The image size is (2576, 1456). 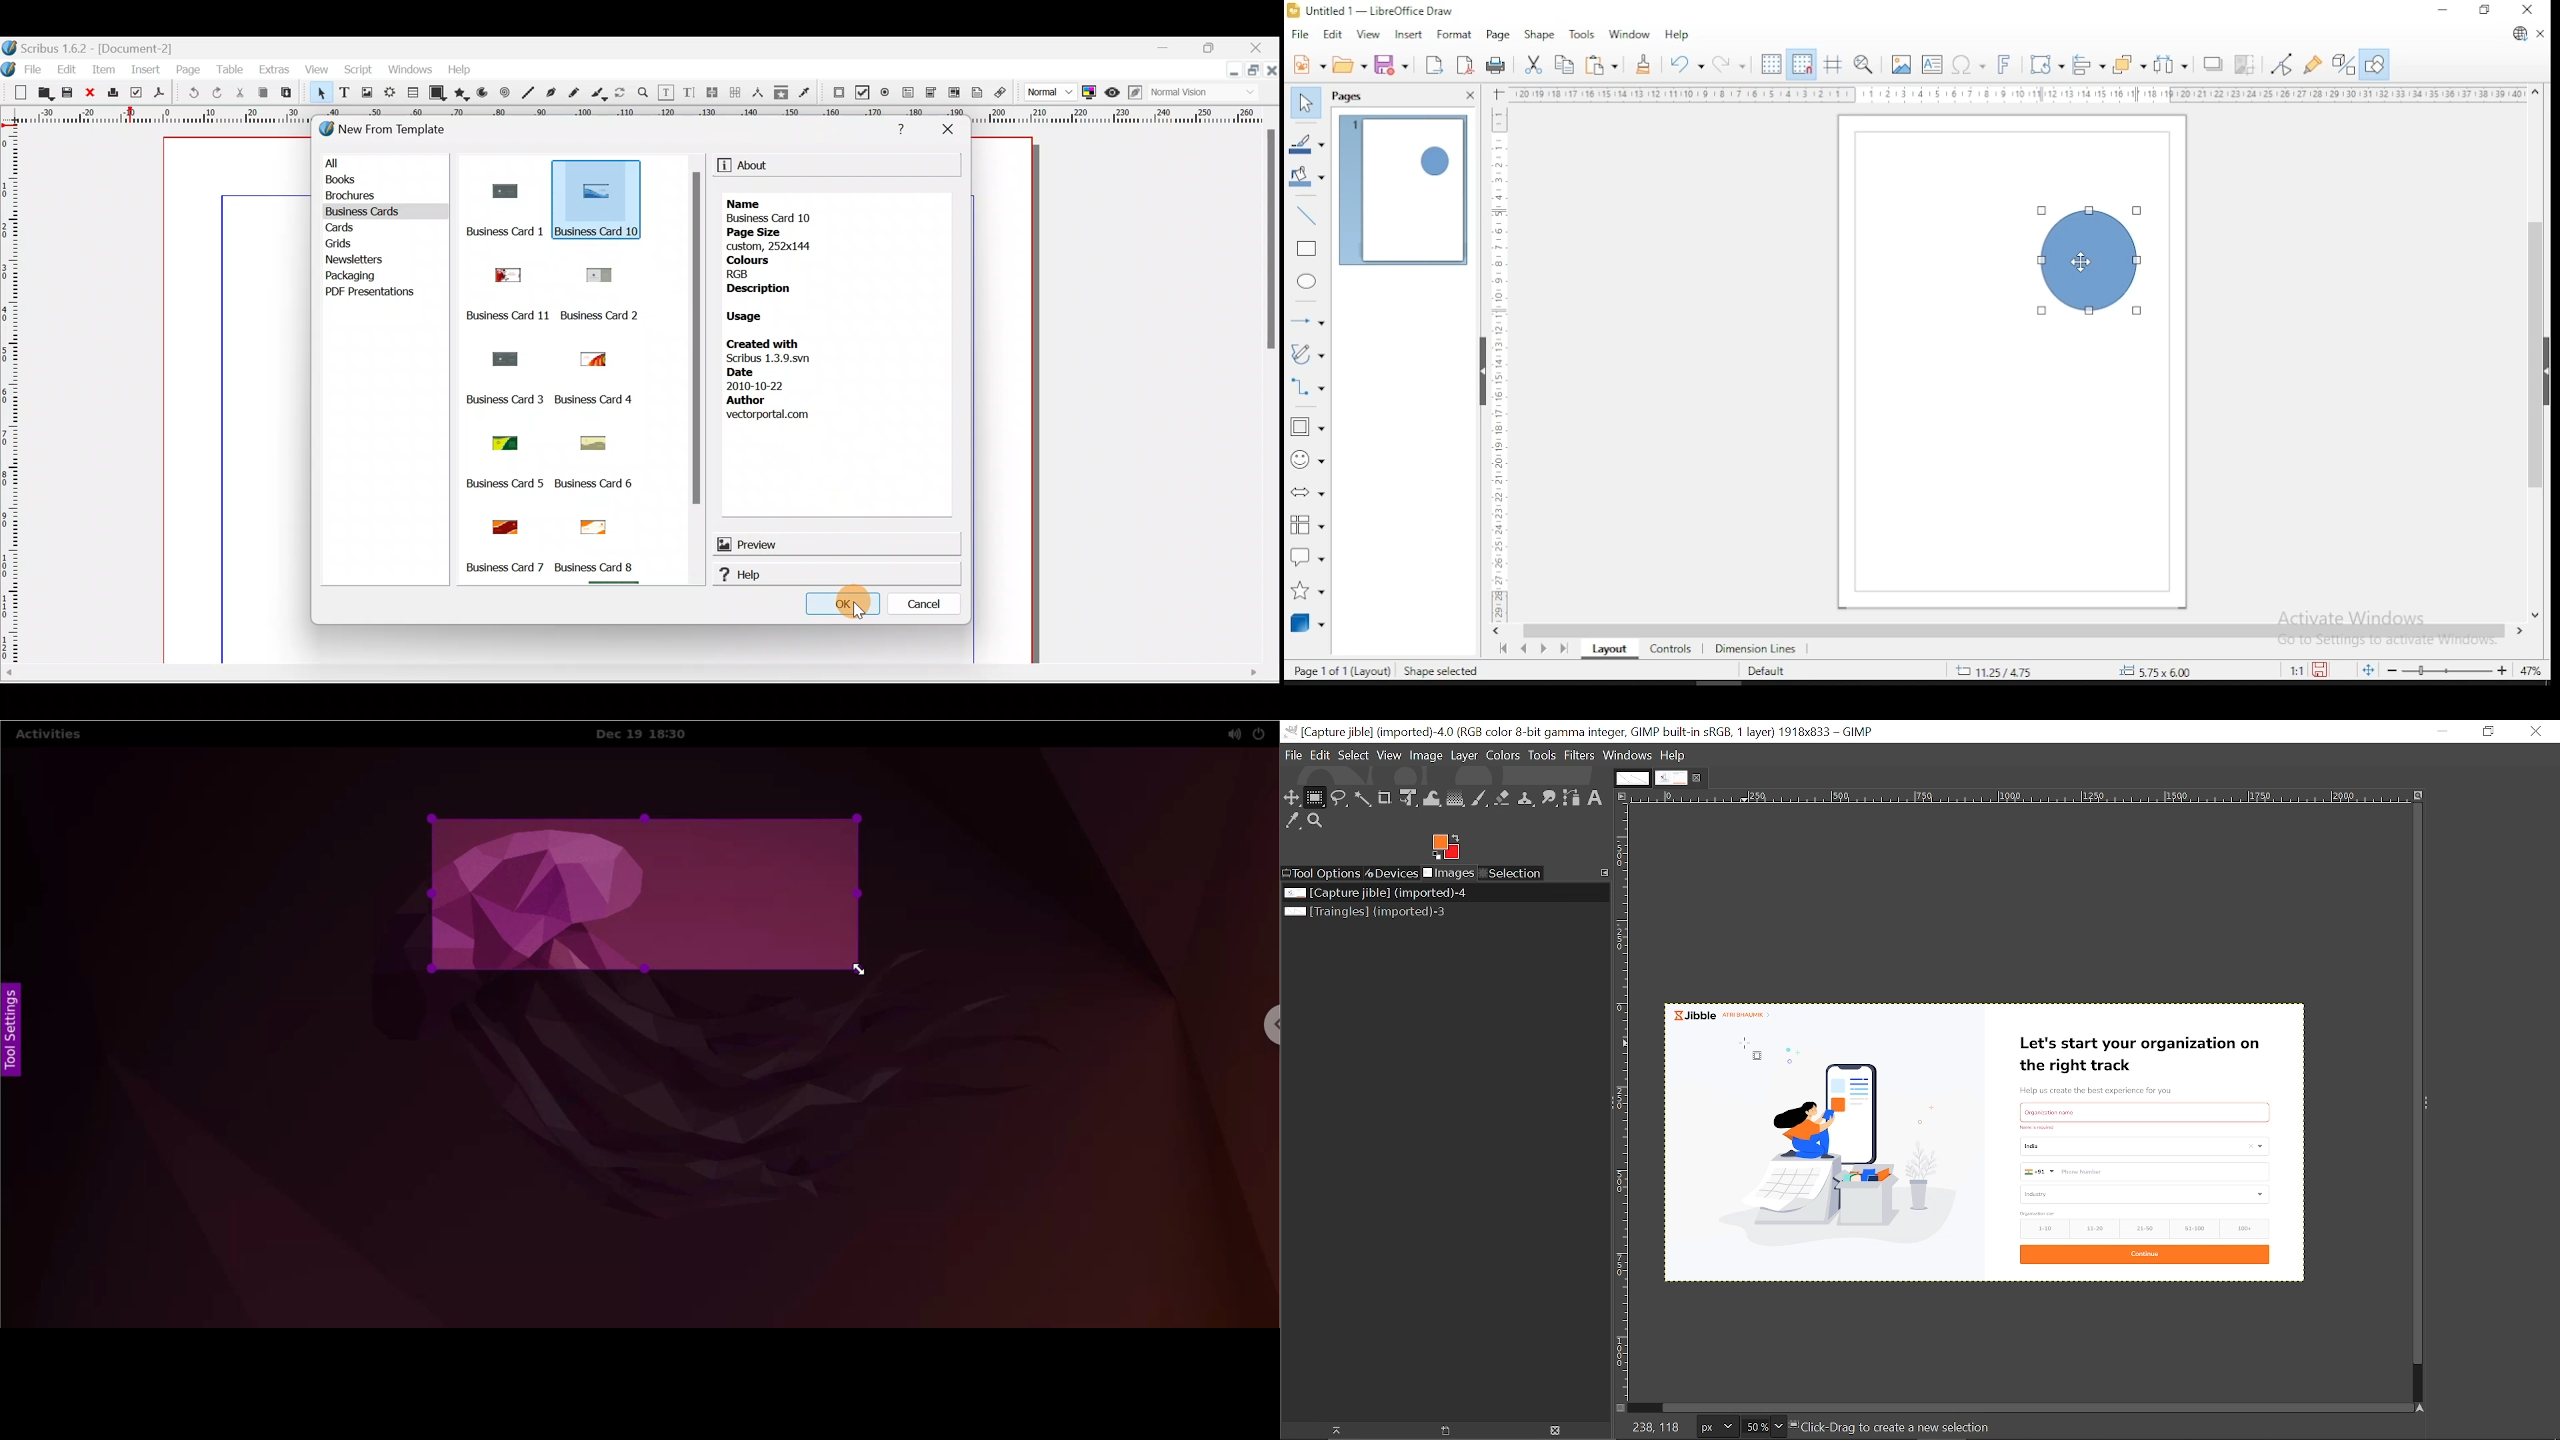 What do you see at coordinates (885, 91) in the screenshot?
I see `PDF radio button` at bounding box center [885, 91].